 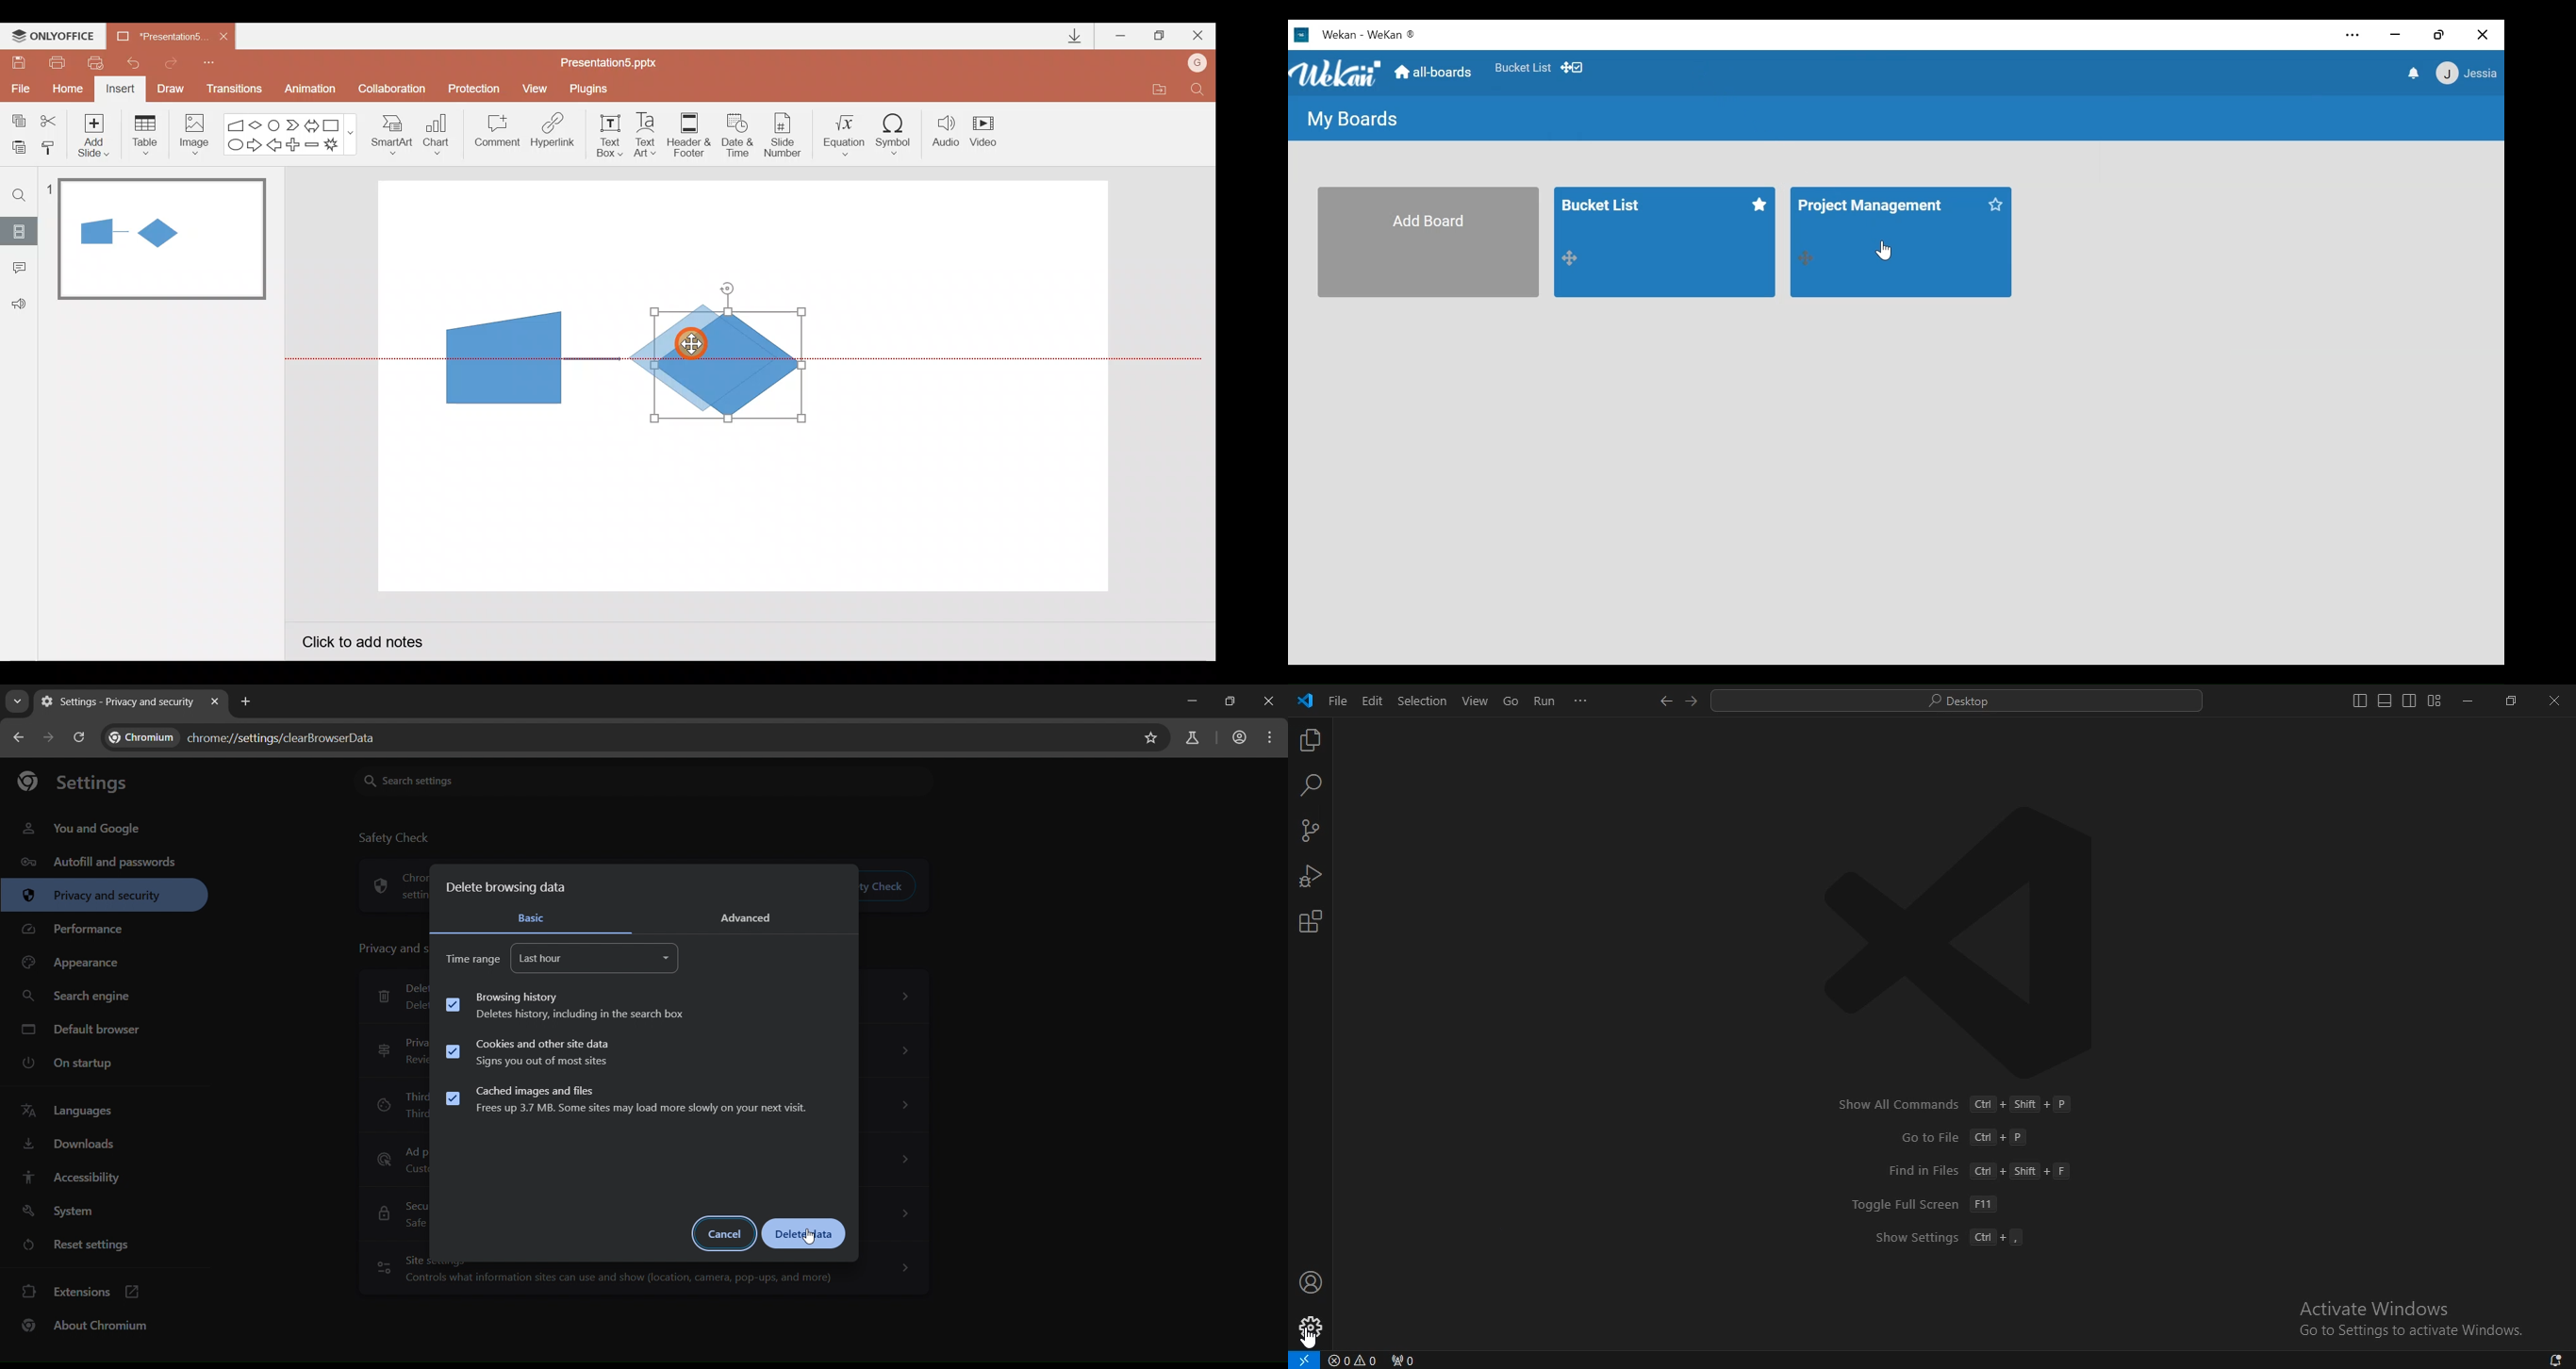 What do you see at coordinates (1123, 37) in the screenshot?
I see `Minimize` at bounding box center [1123, 37].